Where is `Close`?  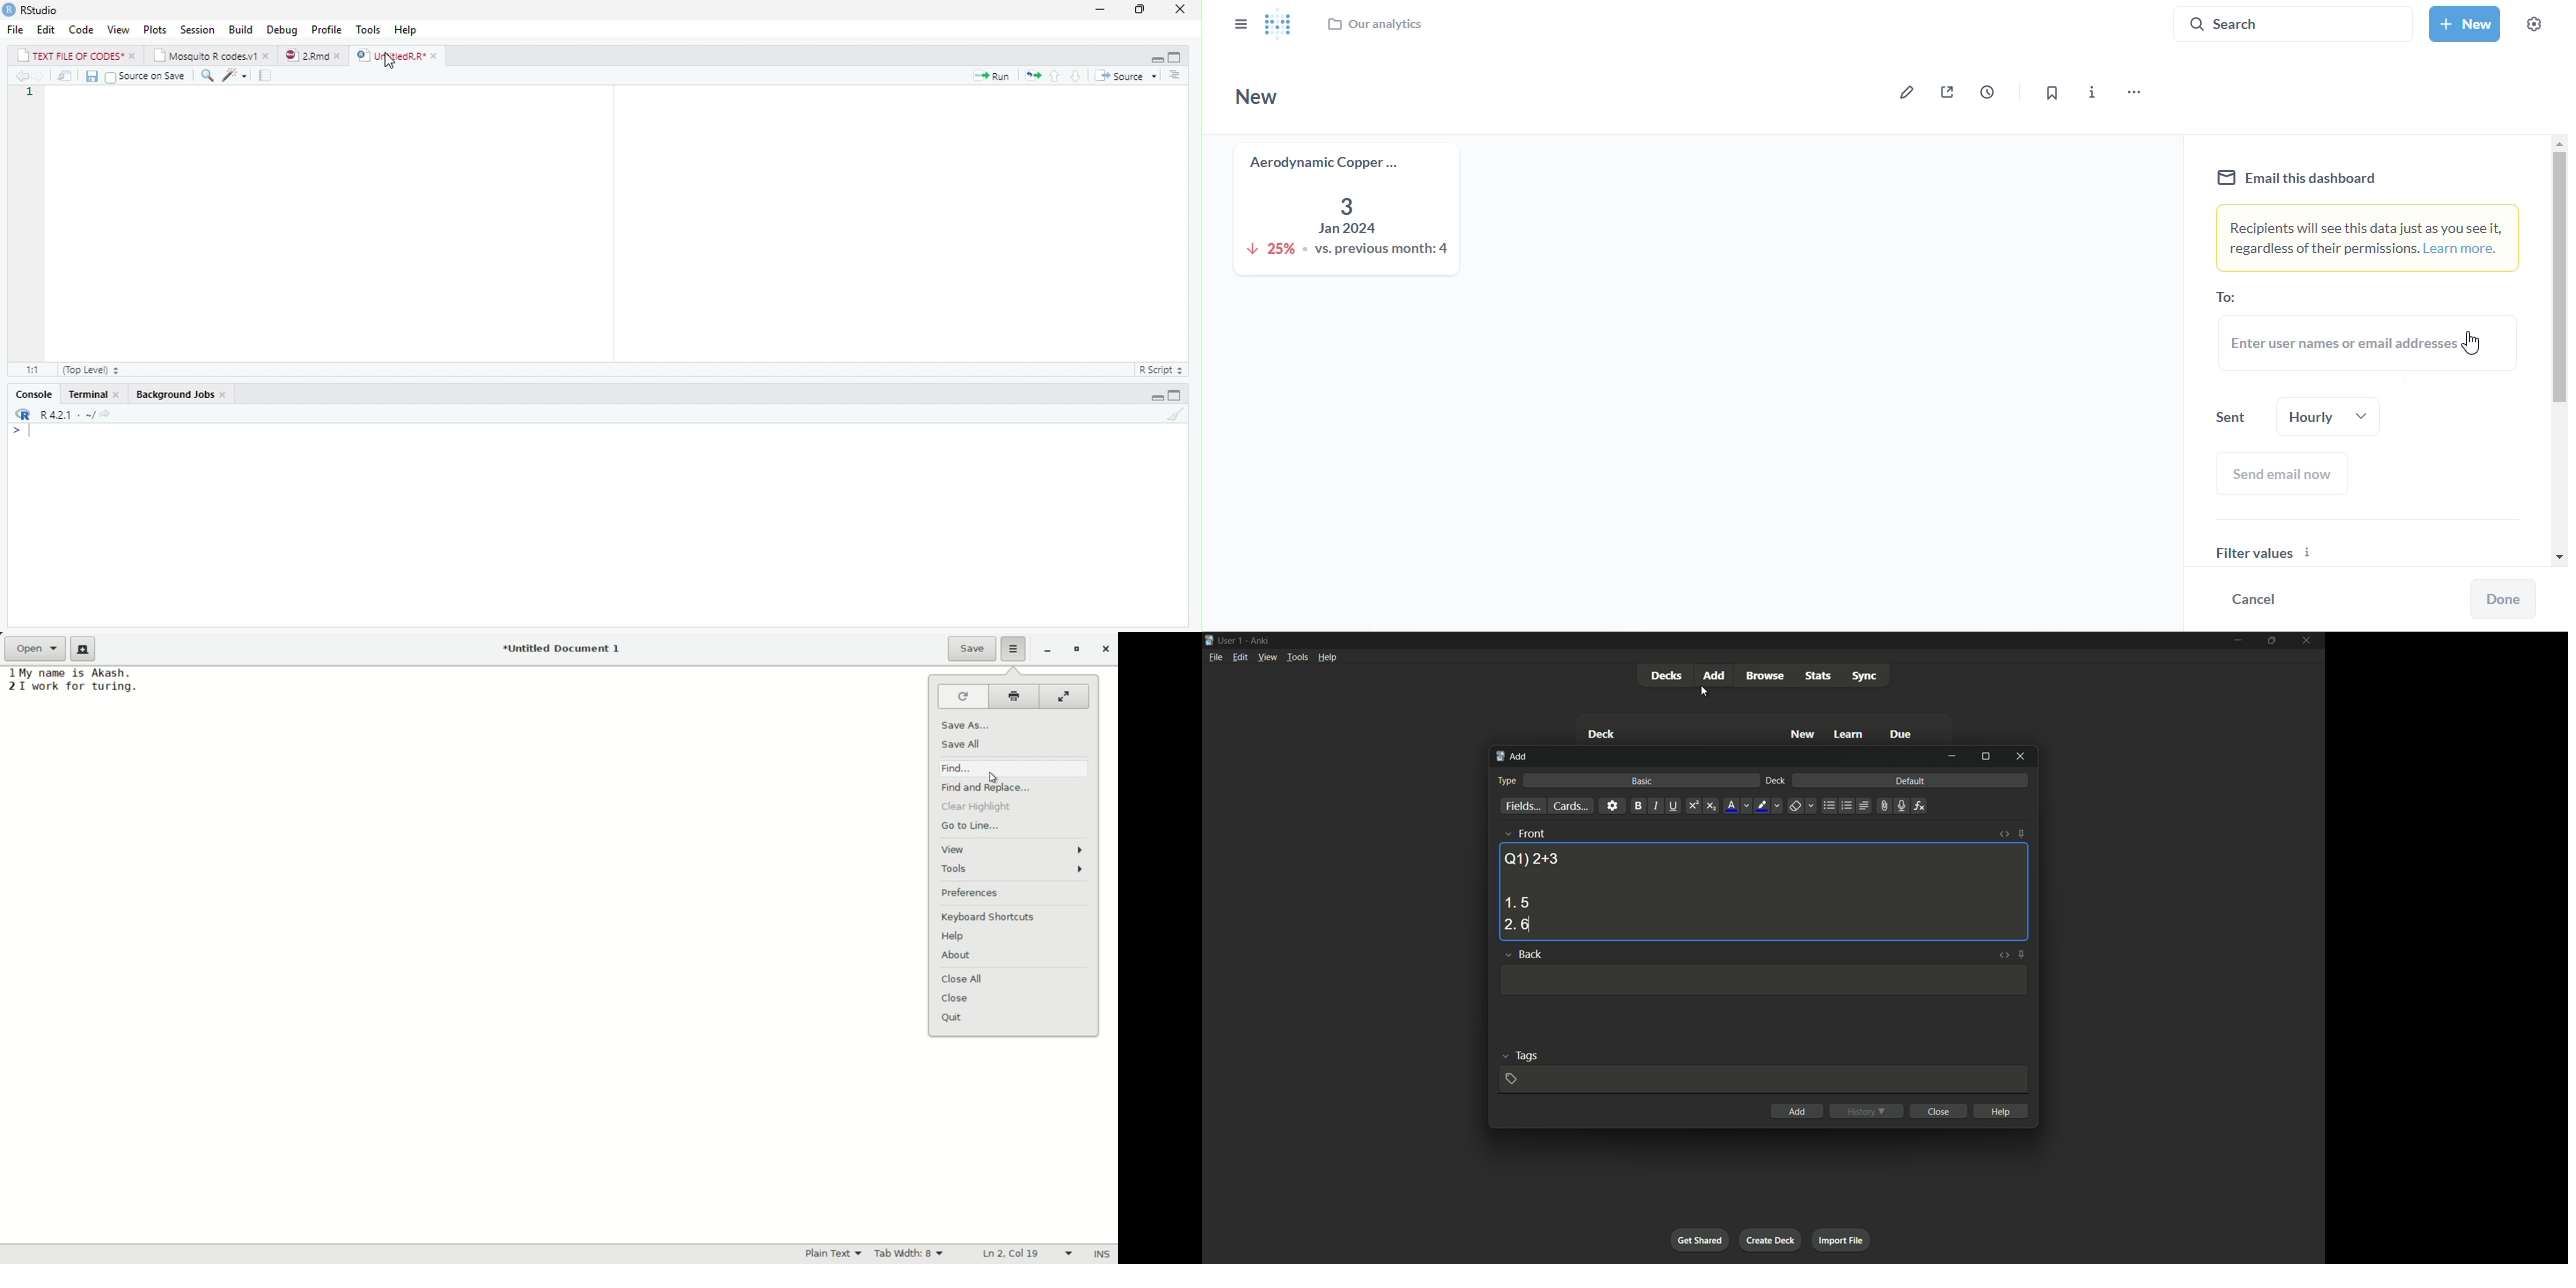
Close is located at coordinates (1181, 9).